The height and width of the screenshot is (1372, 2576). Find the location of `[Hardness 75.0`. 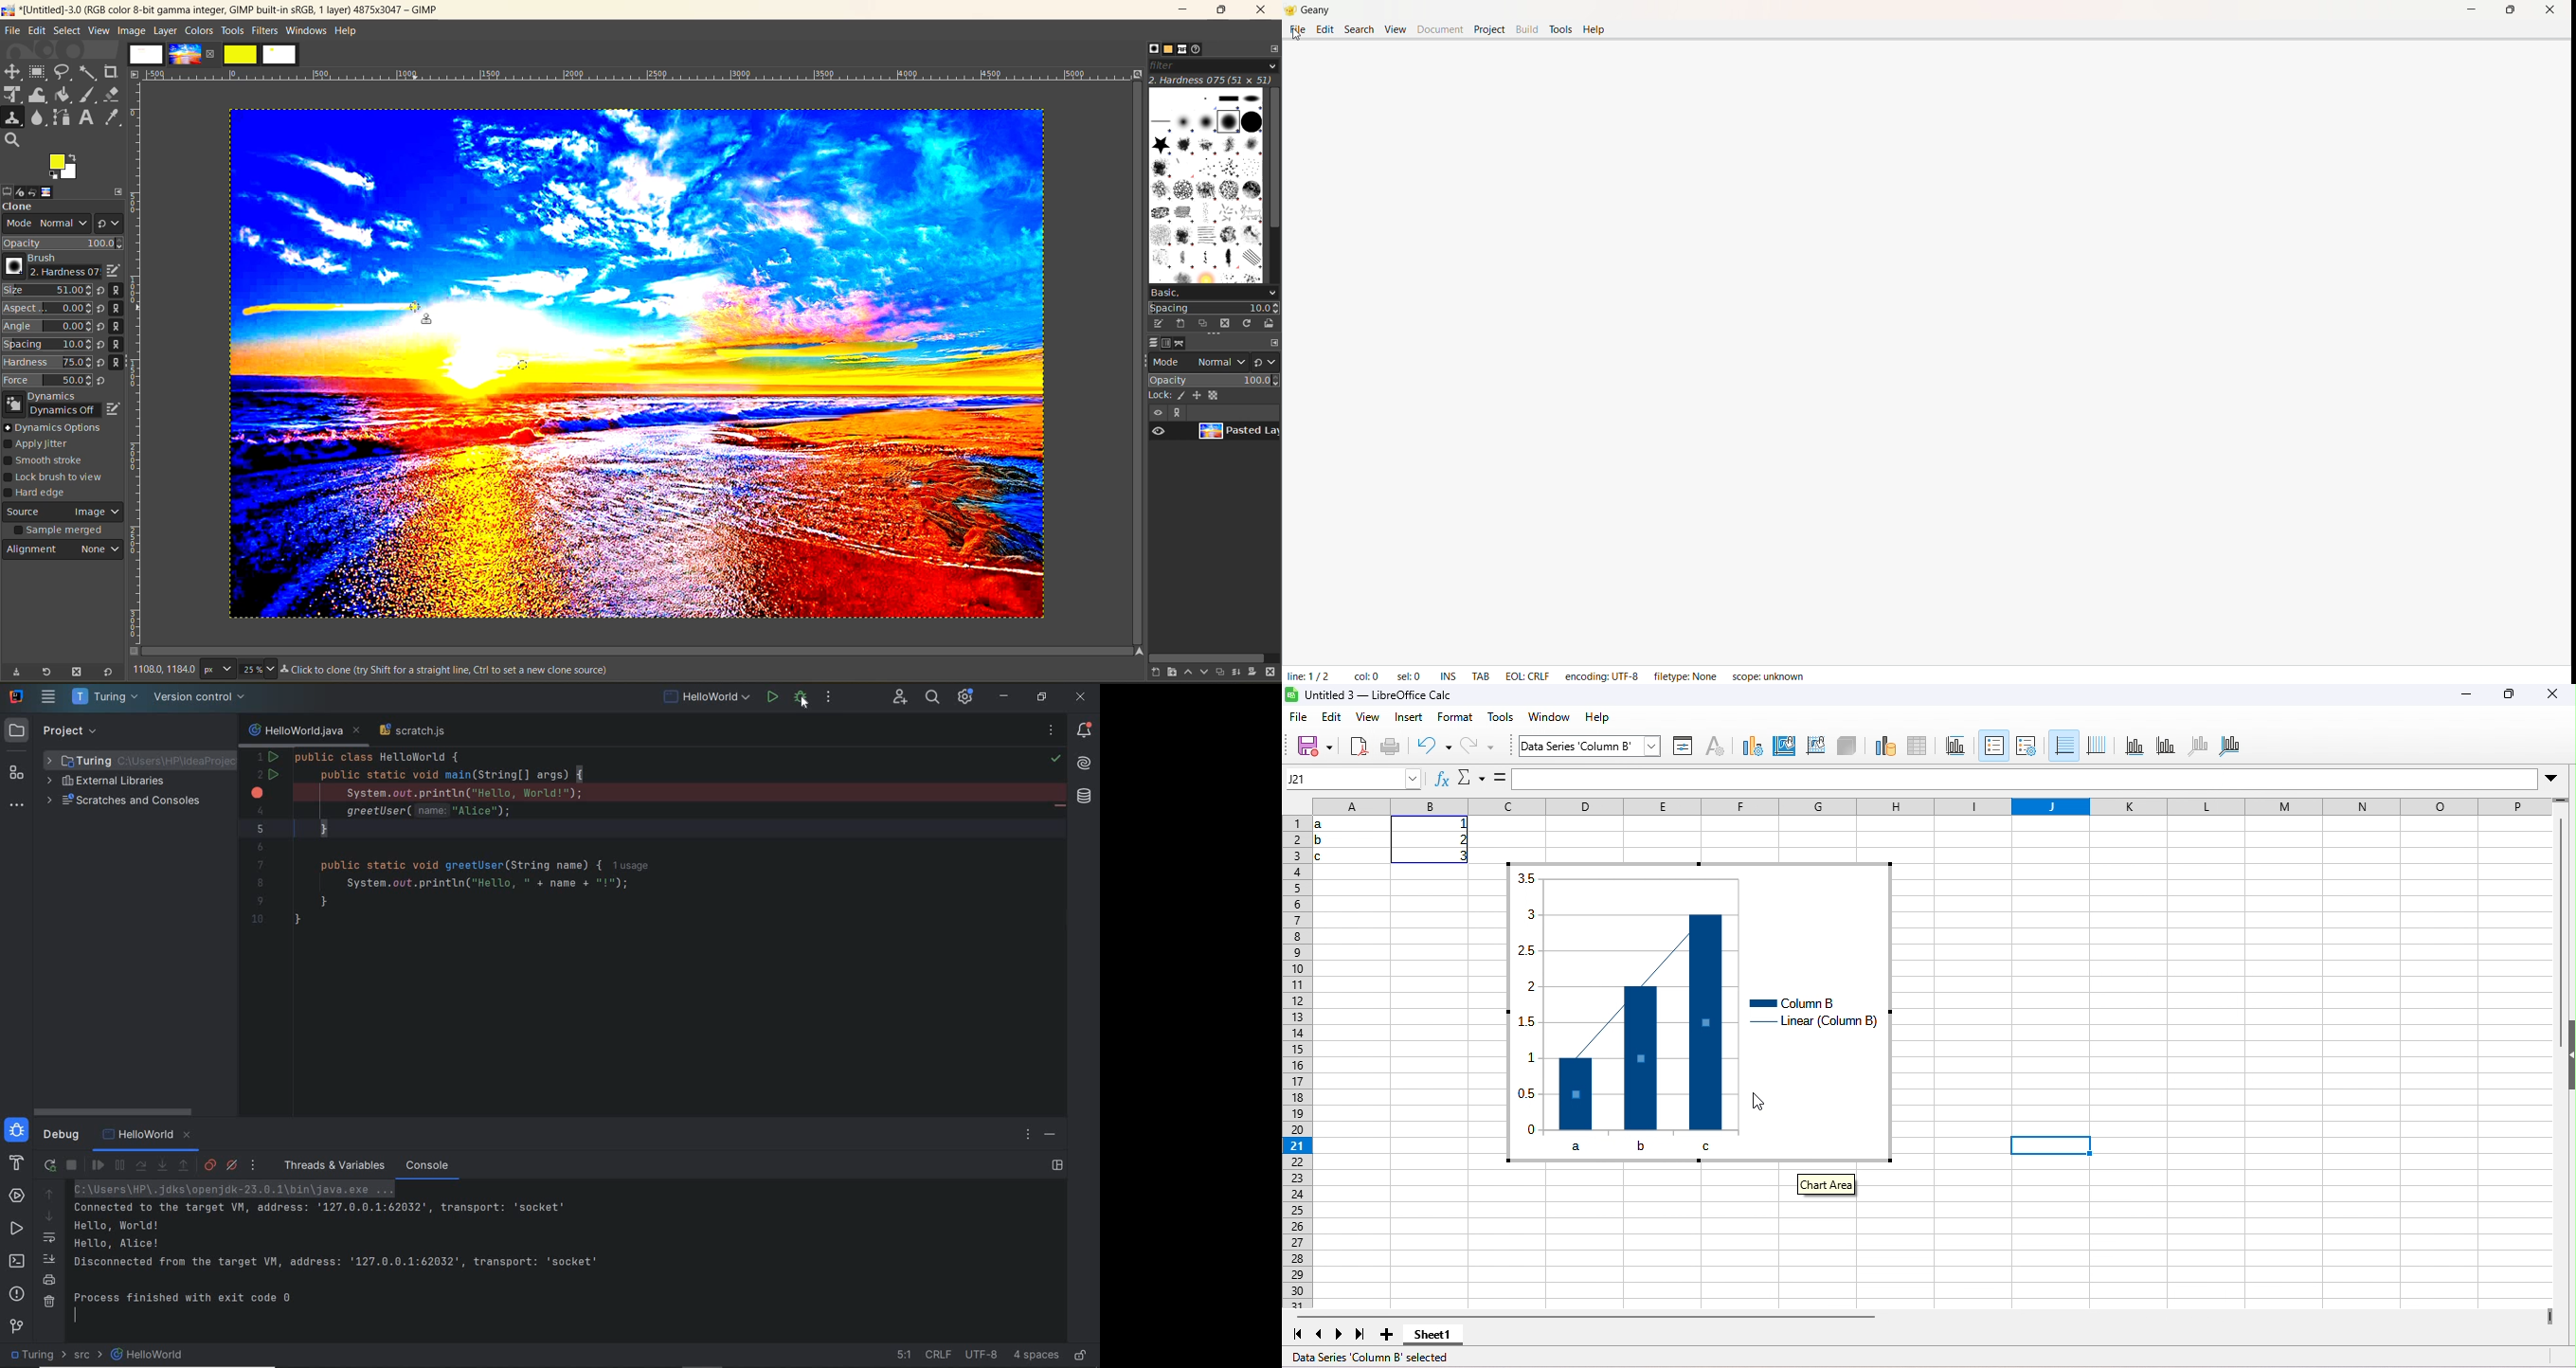

[Hardness 75.0 is located at coordinates (47, 361).